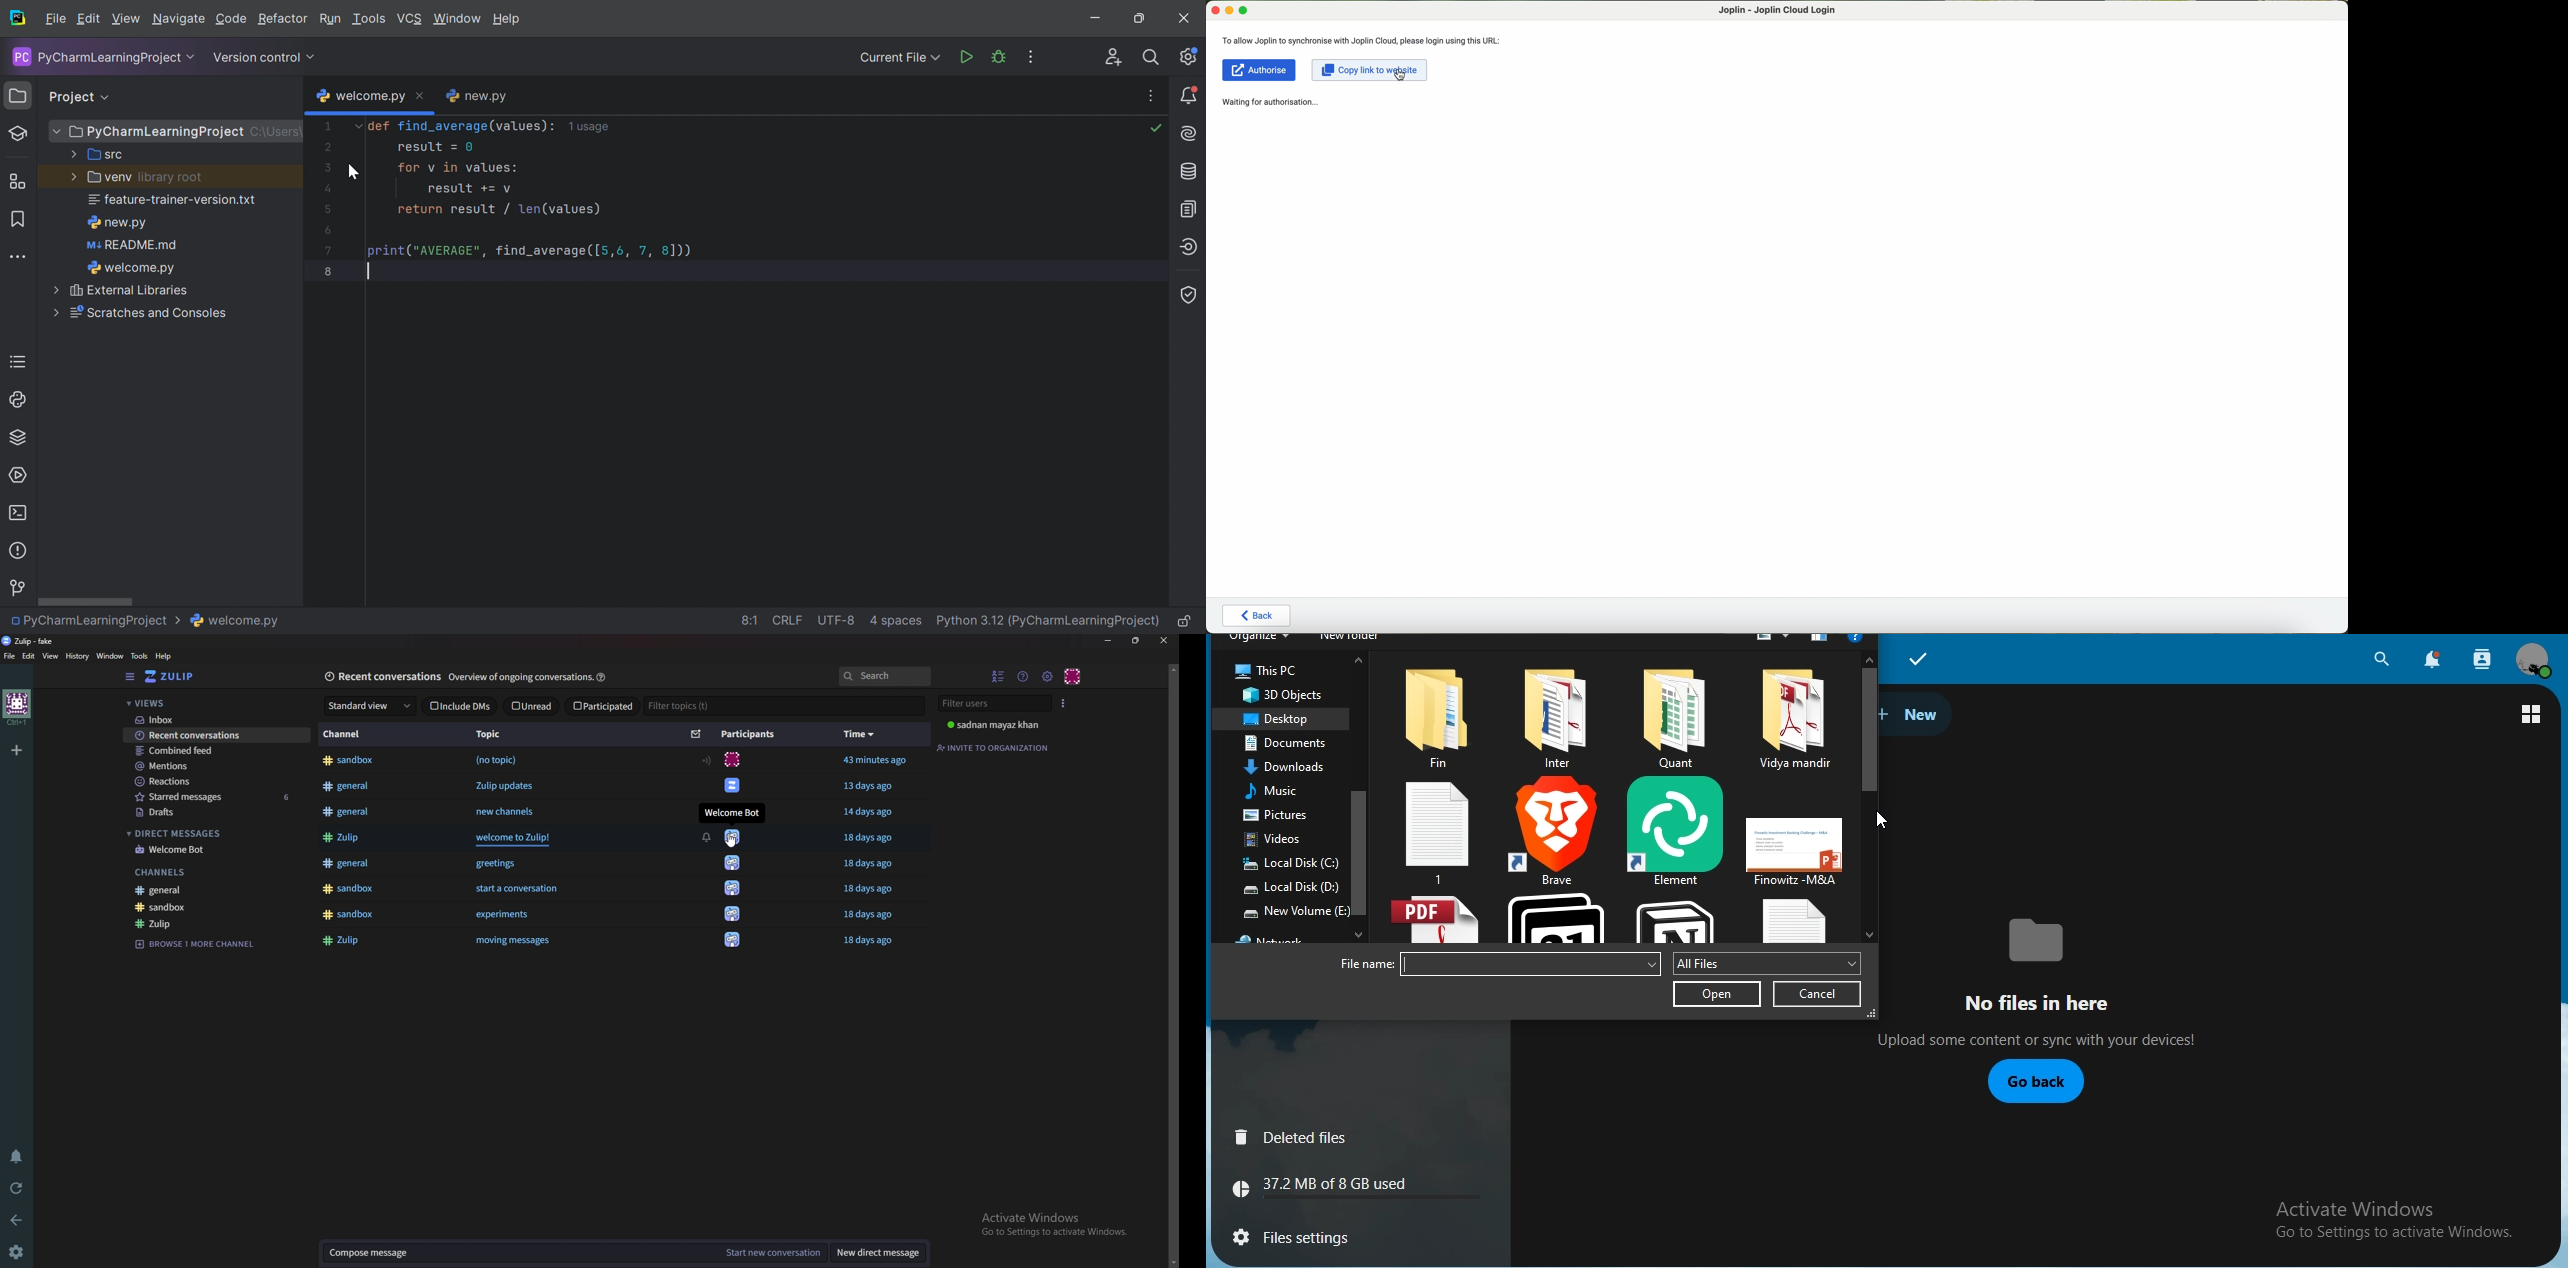  What do you see at coordinates (278, 131) in the screenshot?
I see `c:\Users` at bounding box center [278, 131].